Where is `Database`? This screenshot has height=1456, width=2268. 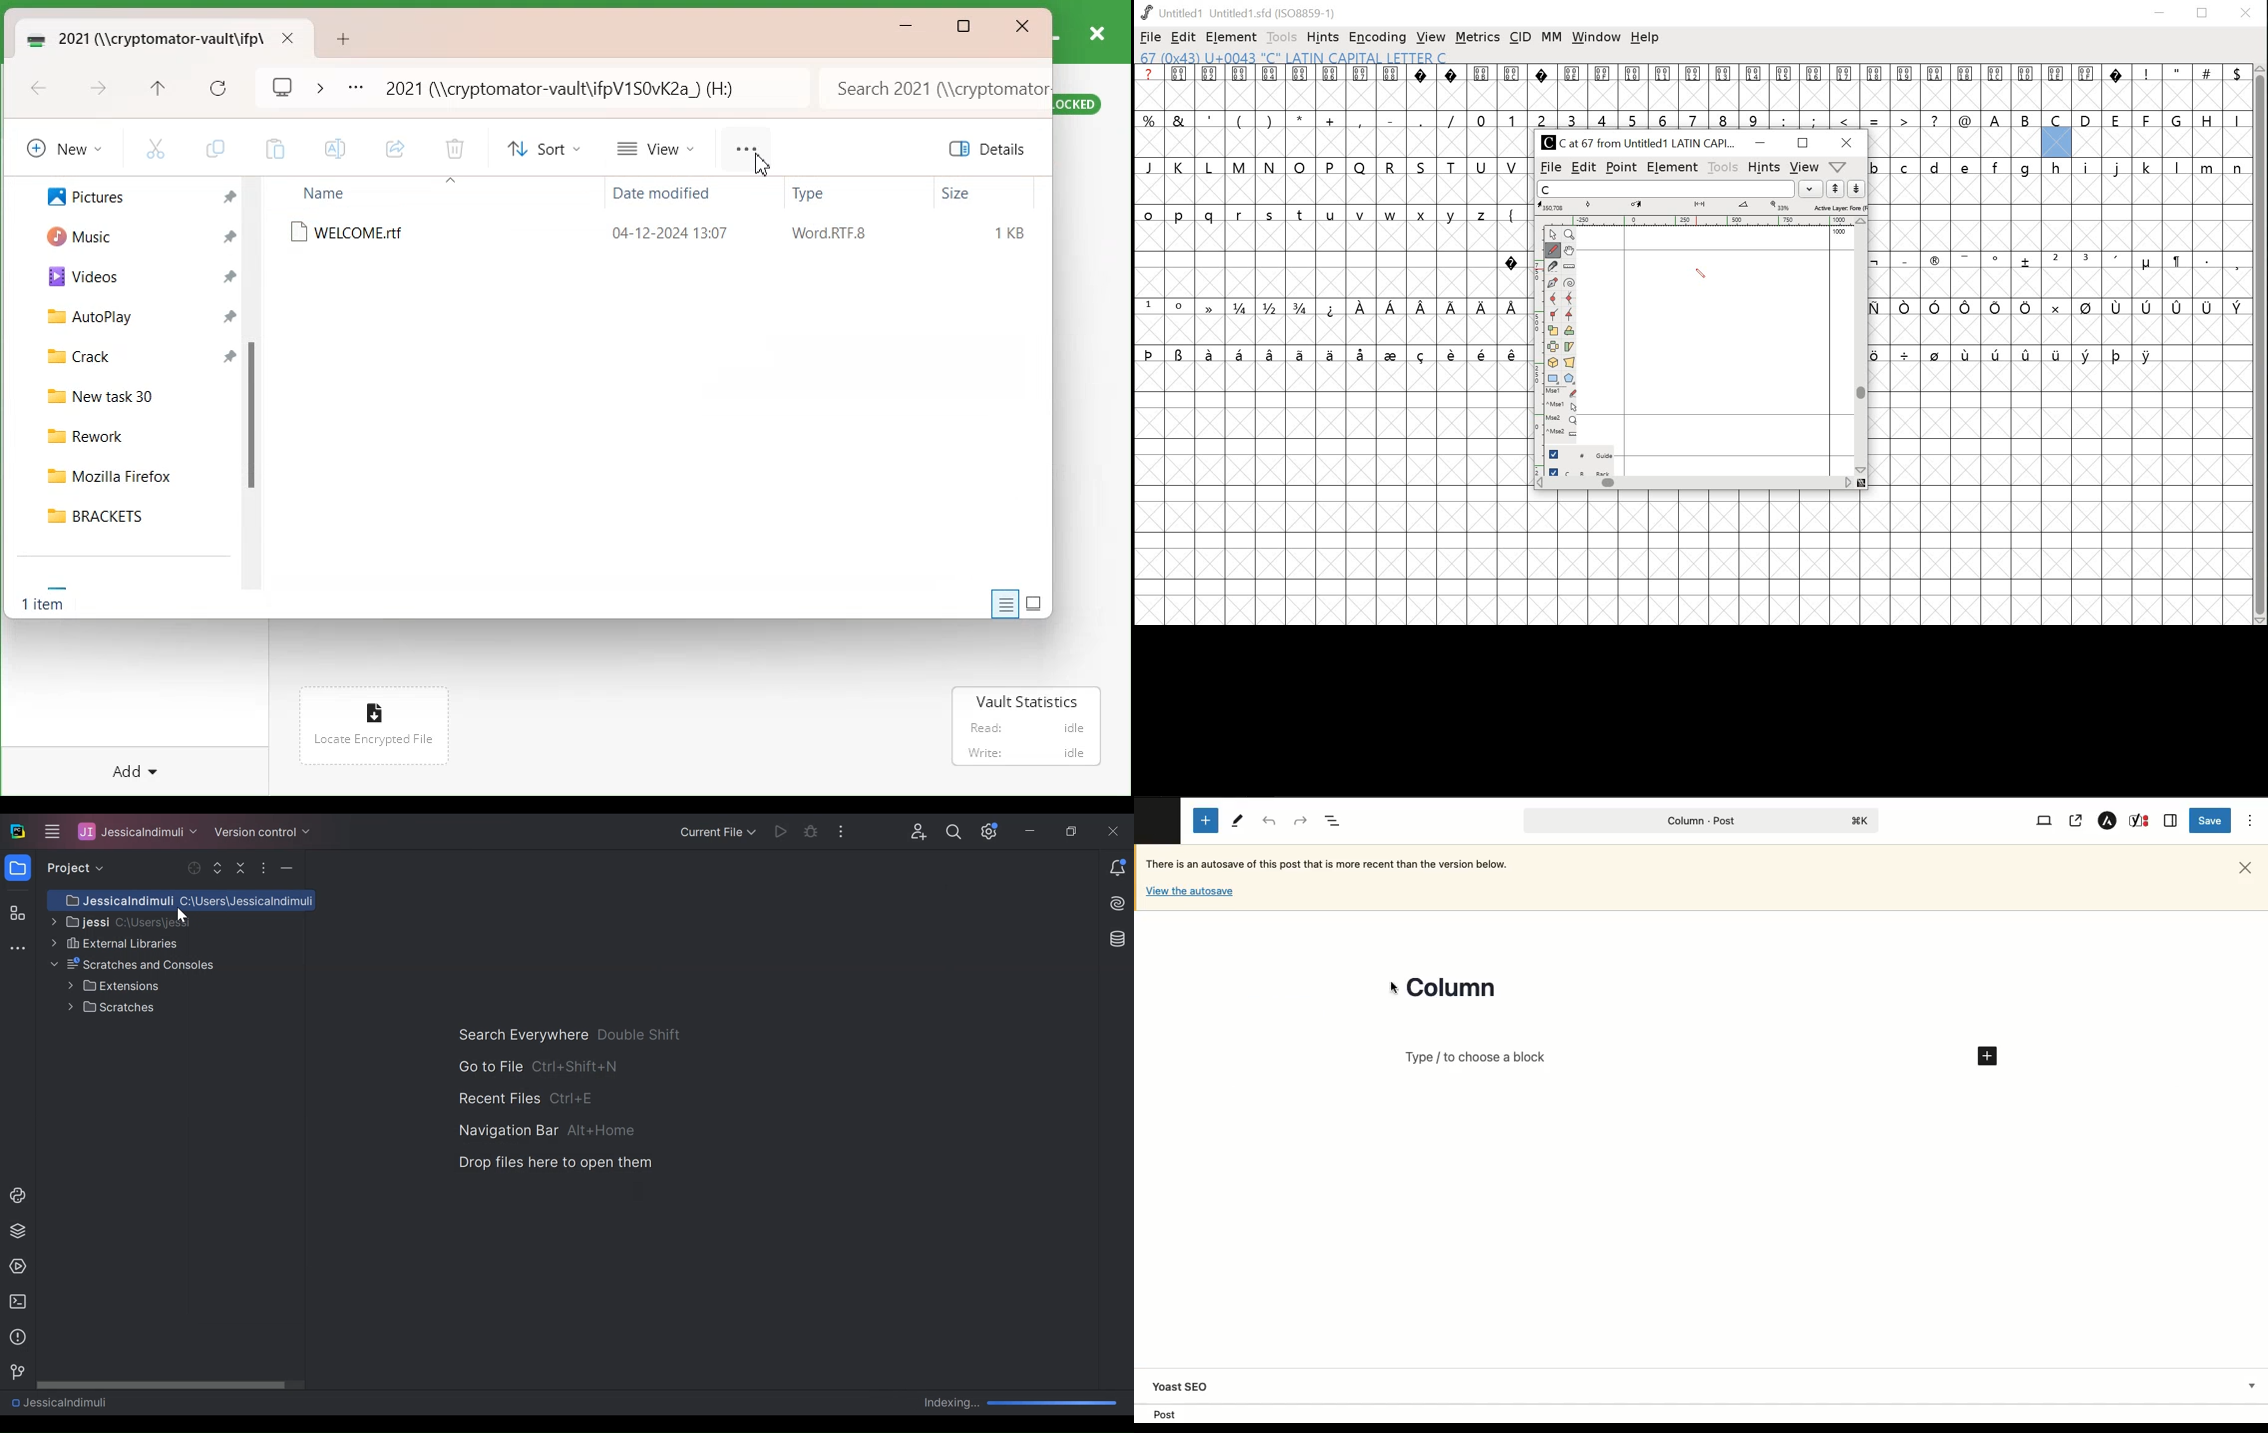
Database is located at coordinates (1115, 938).